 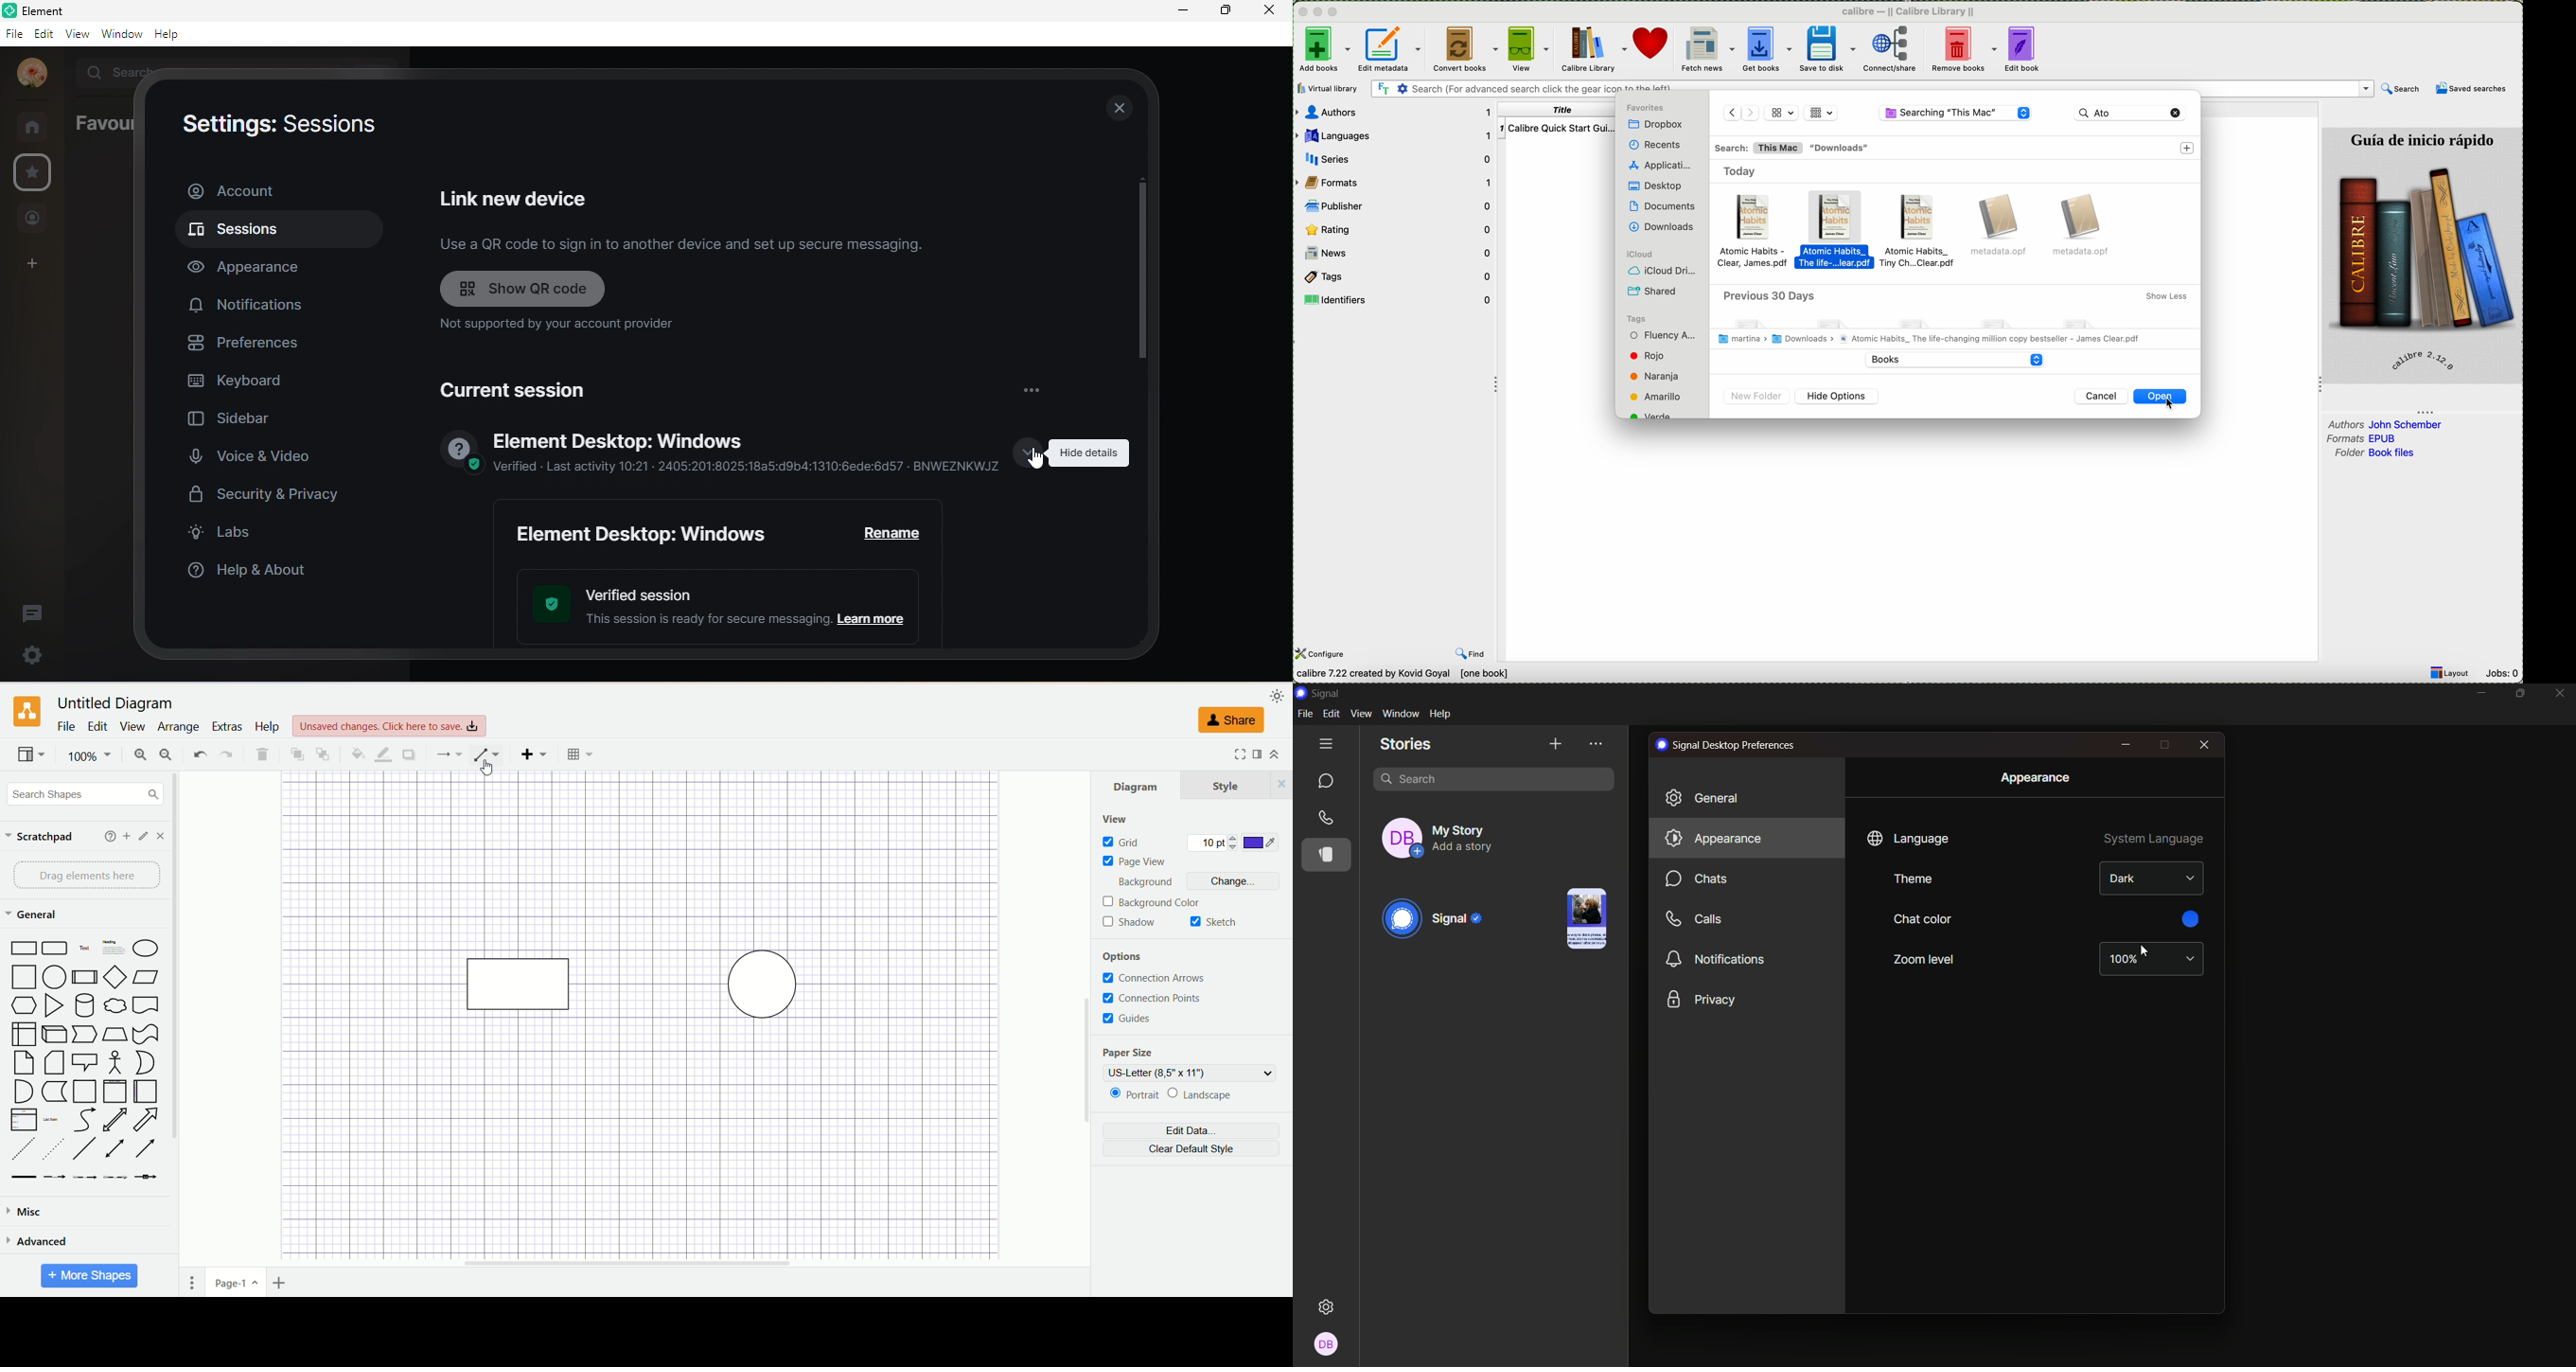 What do you see at coordinates (1392, 48) in the screenshot?
I see `edit metadata` at bounding box center [1392, 48].